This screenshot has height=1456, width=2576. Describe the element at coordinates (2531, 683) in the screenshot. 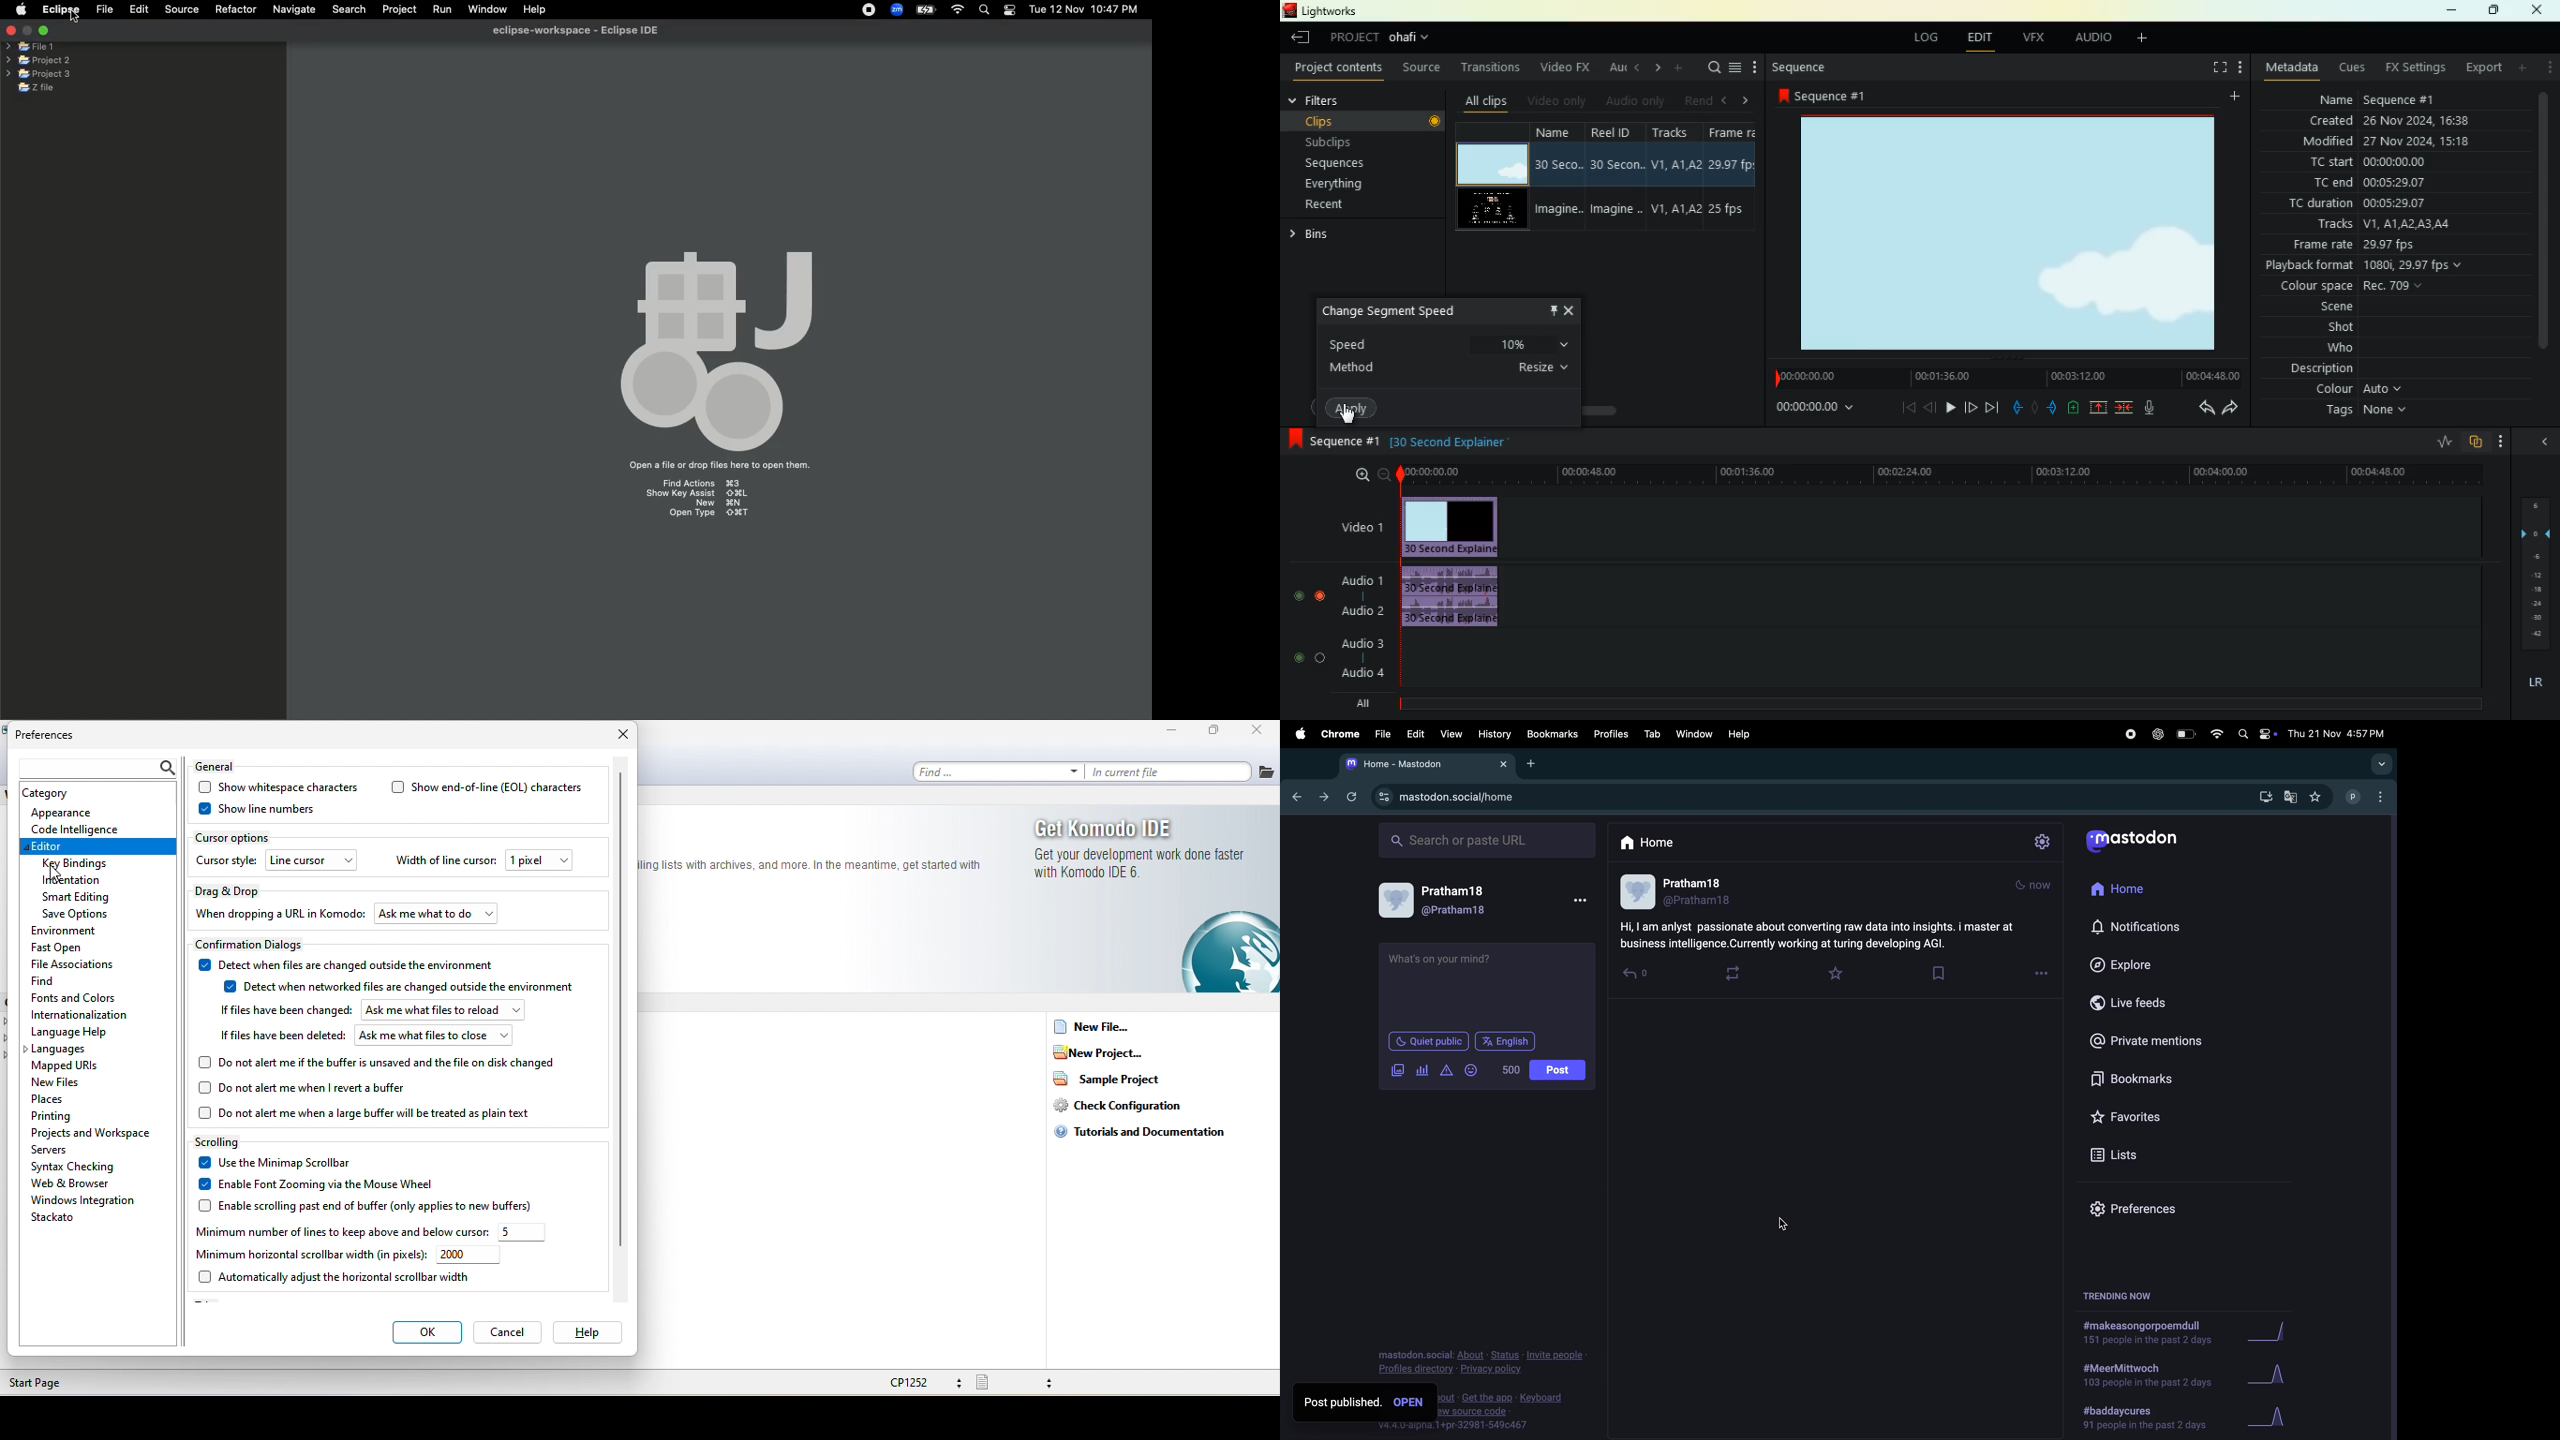

I see `lr` at that location.